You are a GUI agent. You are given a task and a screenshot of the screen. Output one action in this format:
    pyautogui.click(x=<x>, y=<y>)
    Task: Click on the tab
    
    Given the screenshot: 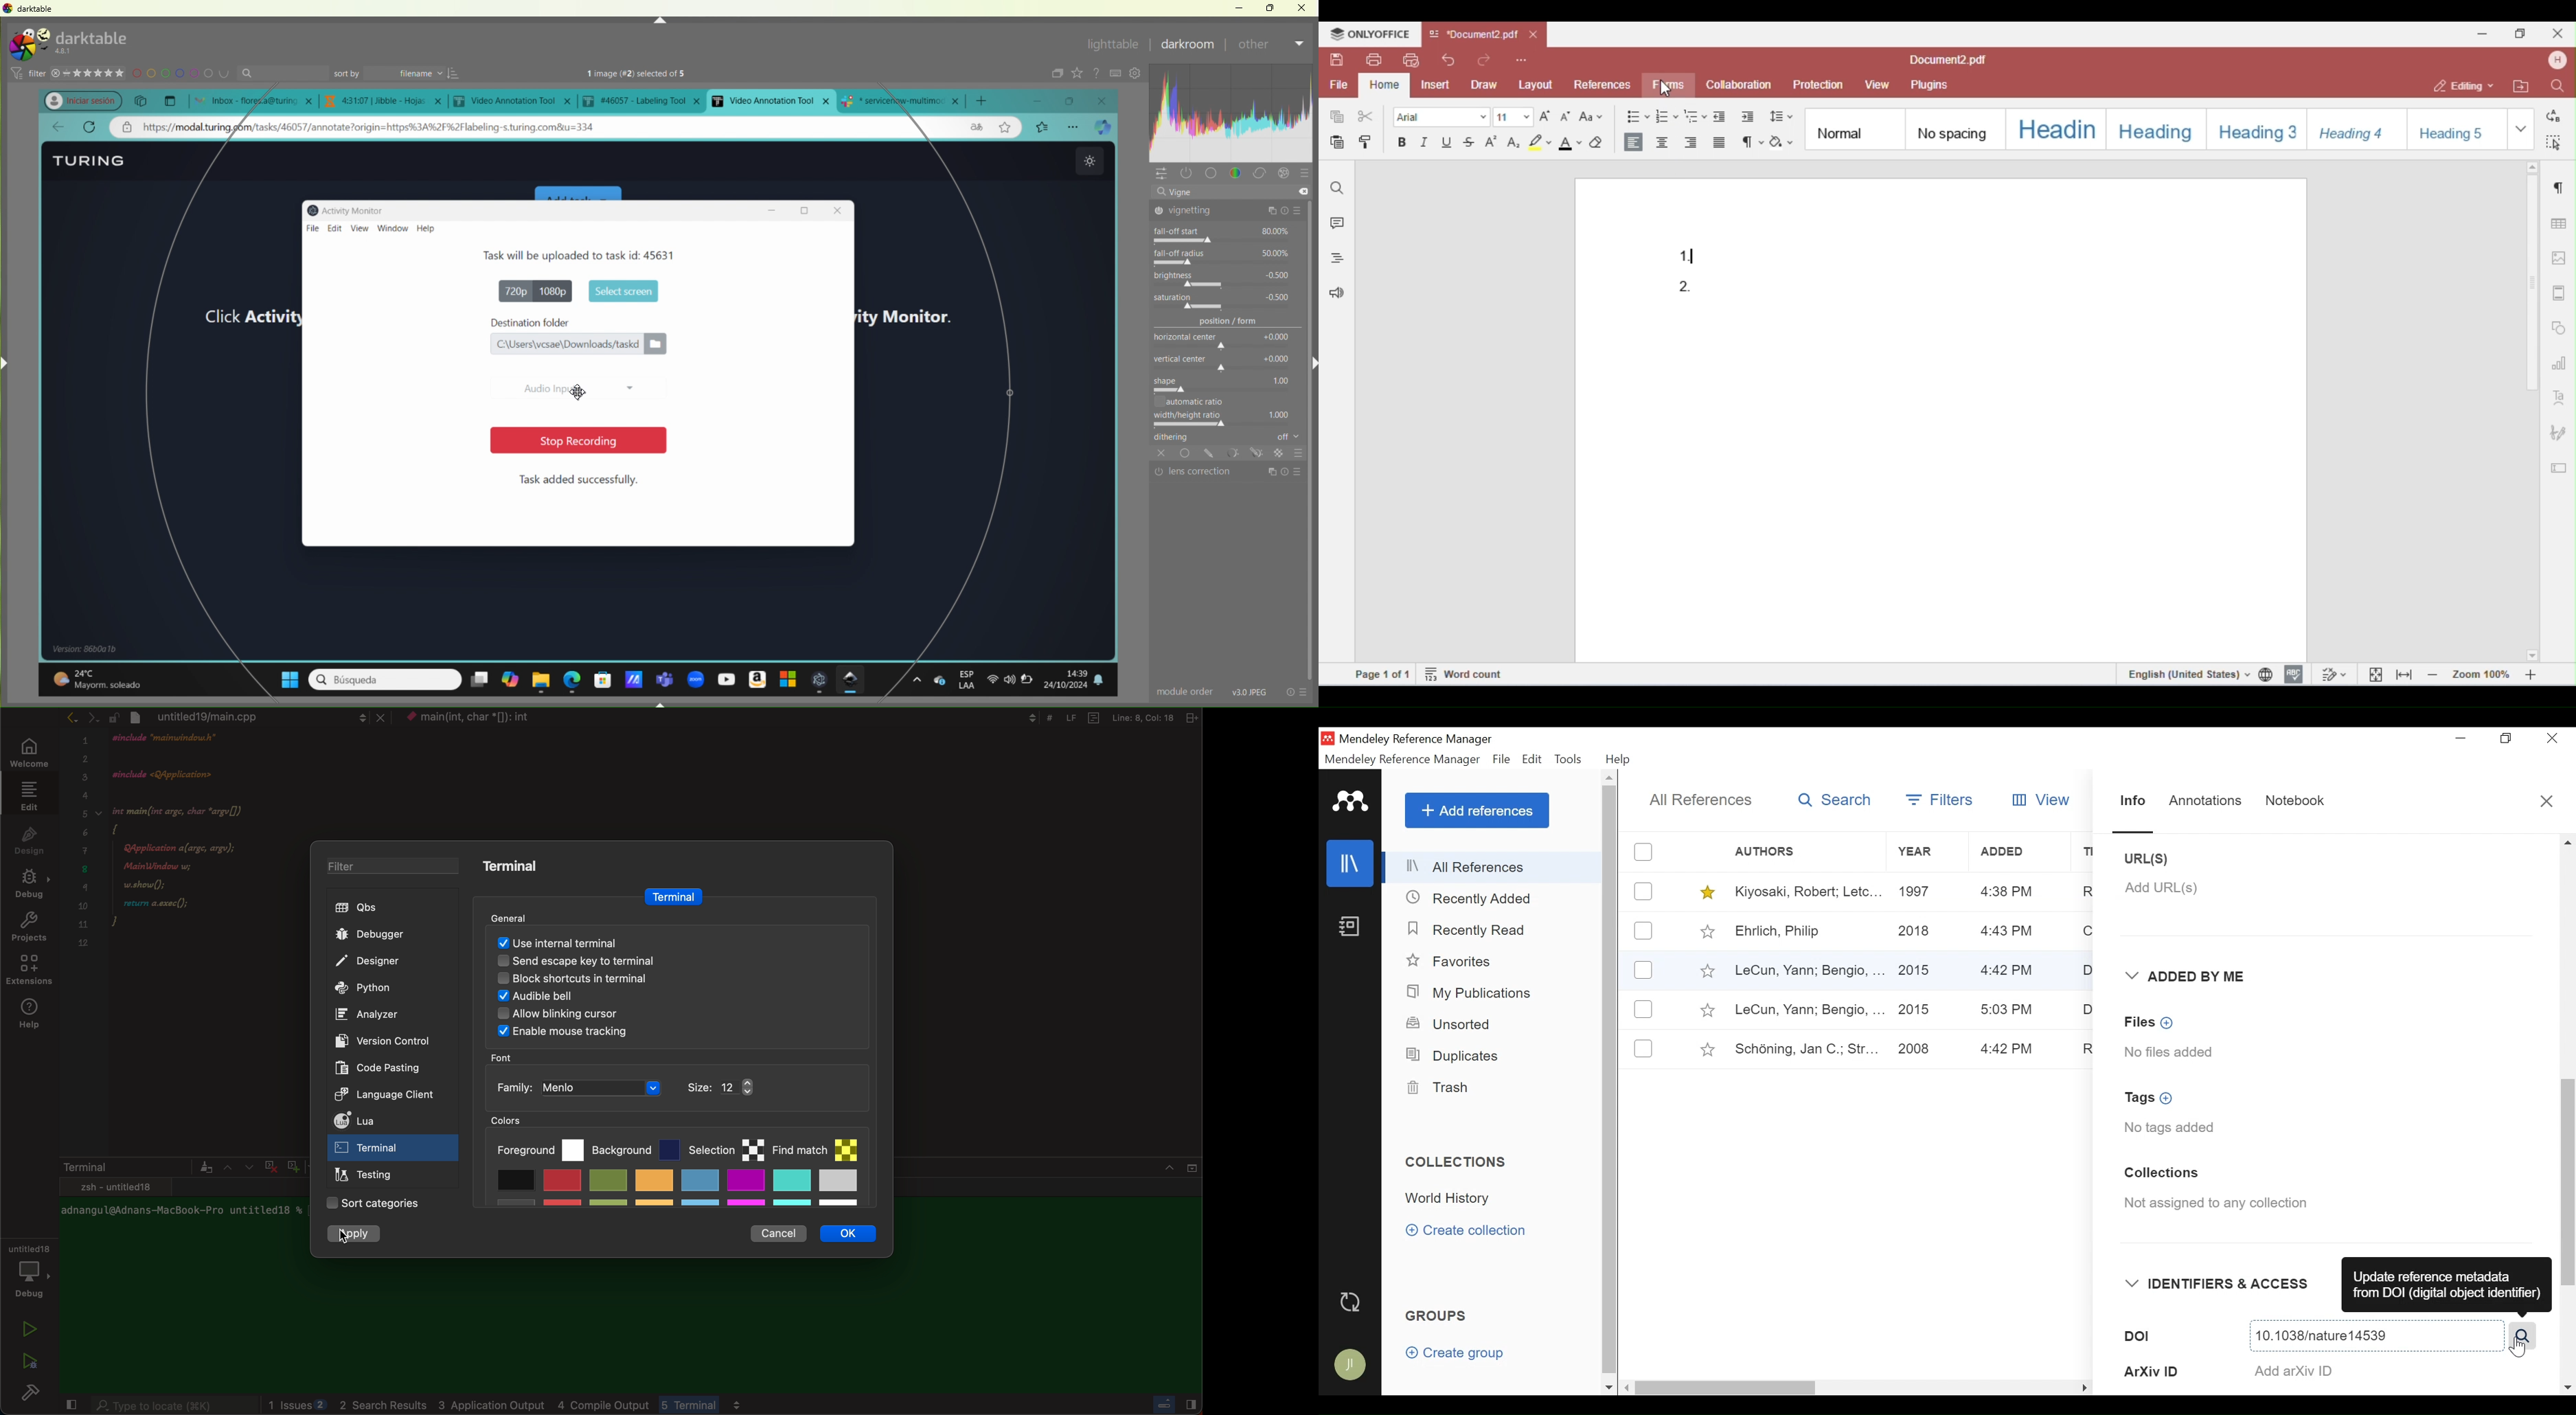 What is the action you would take?
    pyautogui.click(x=646, y=100)
    